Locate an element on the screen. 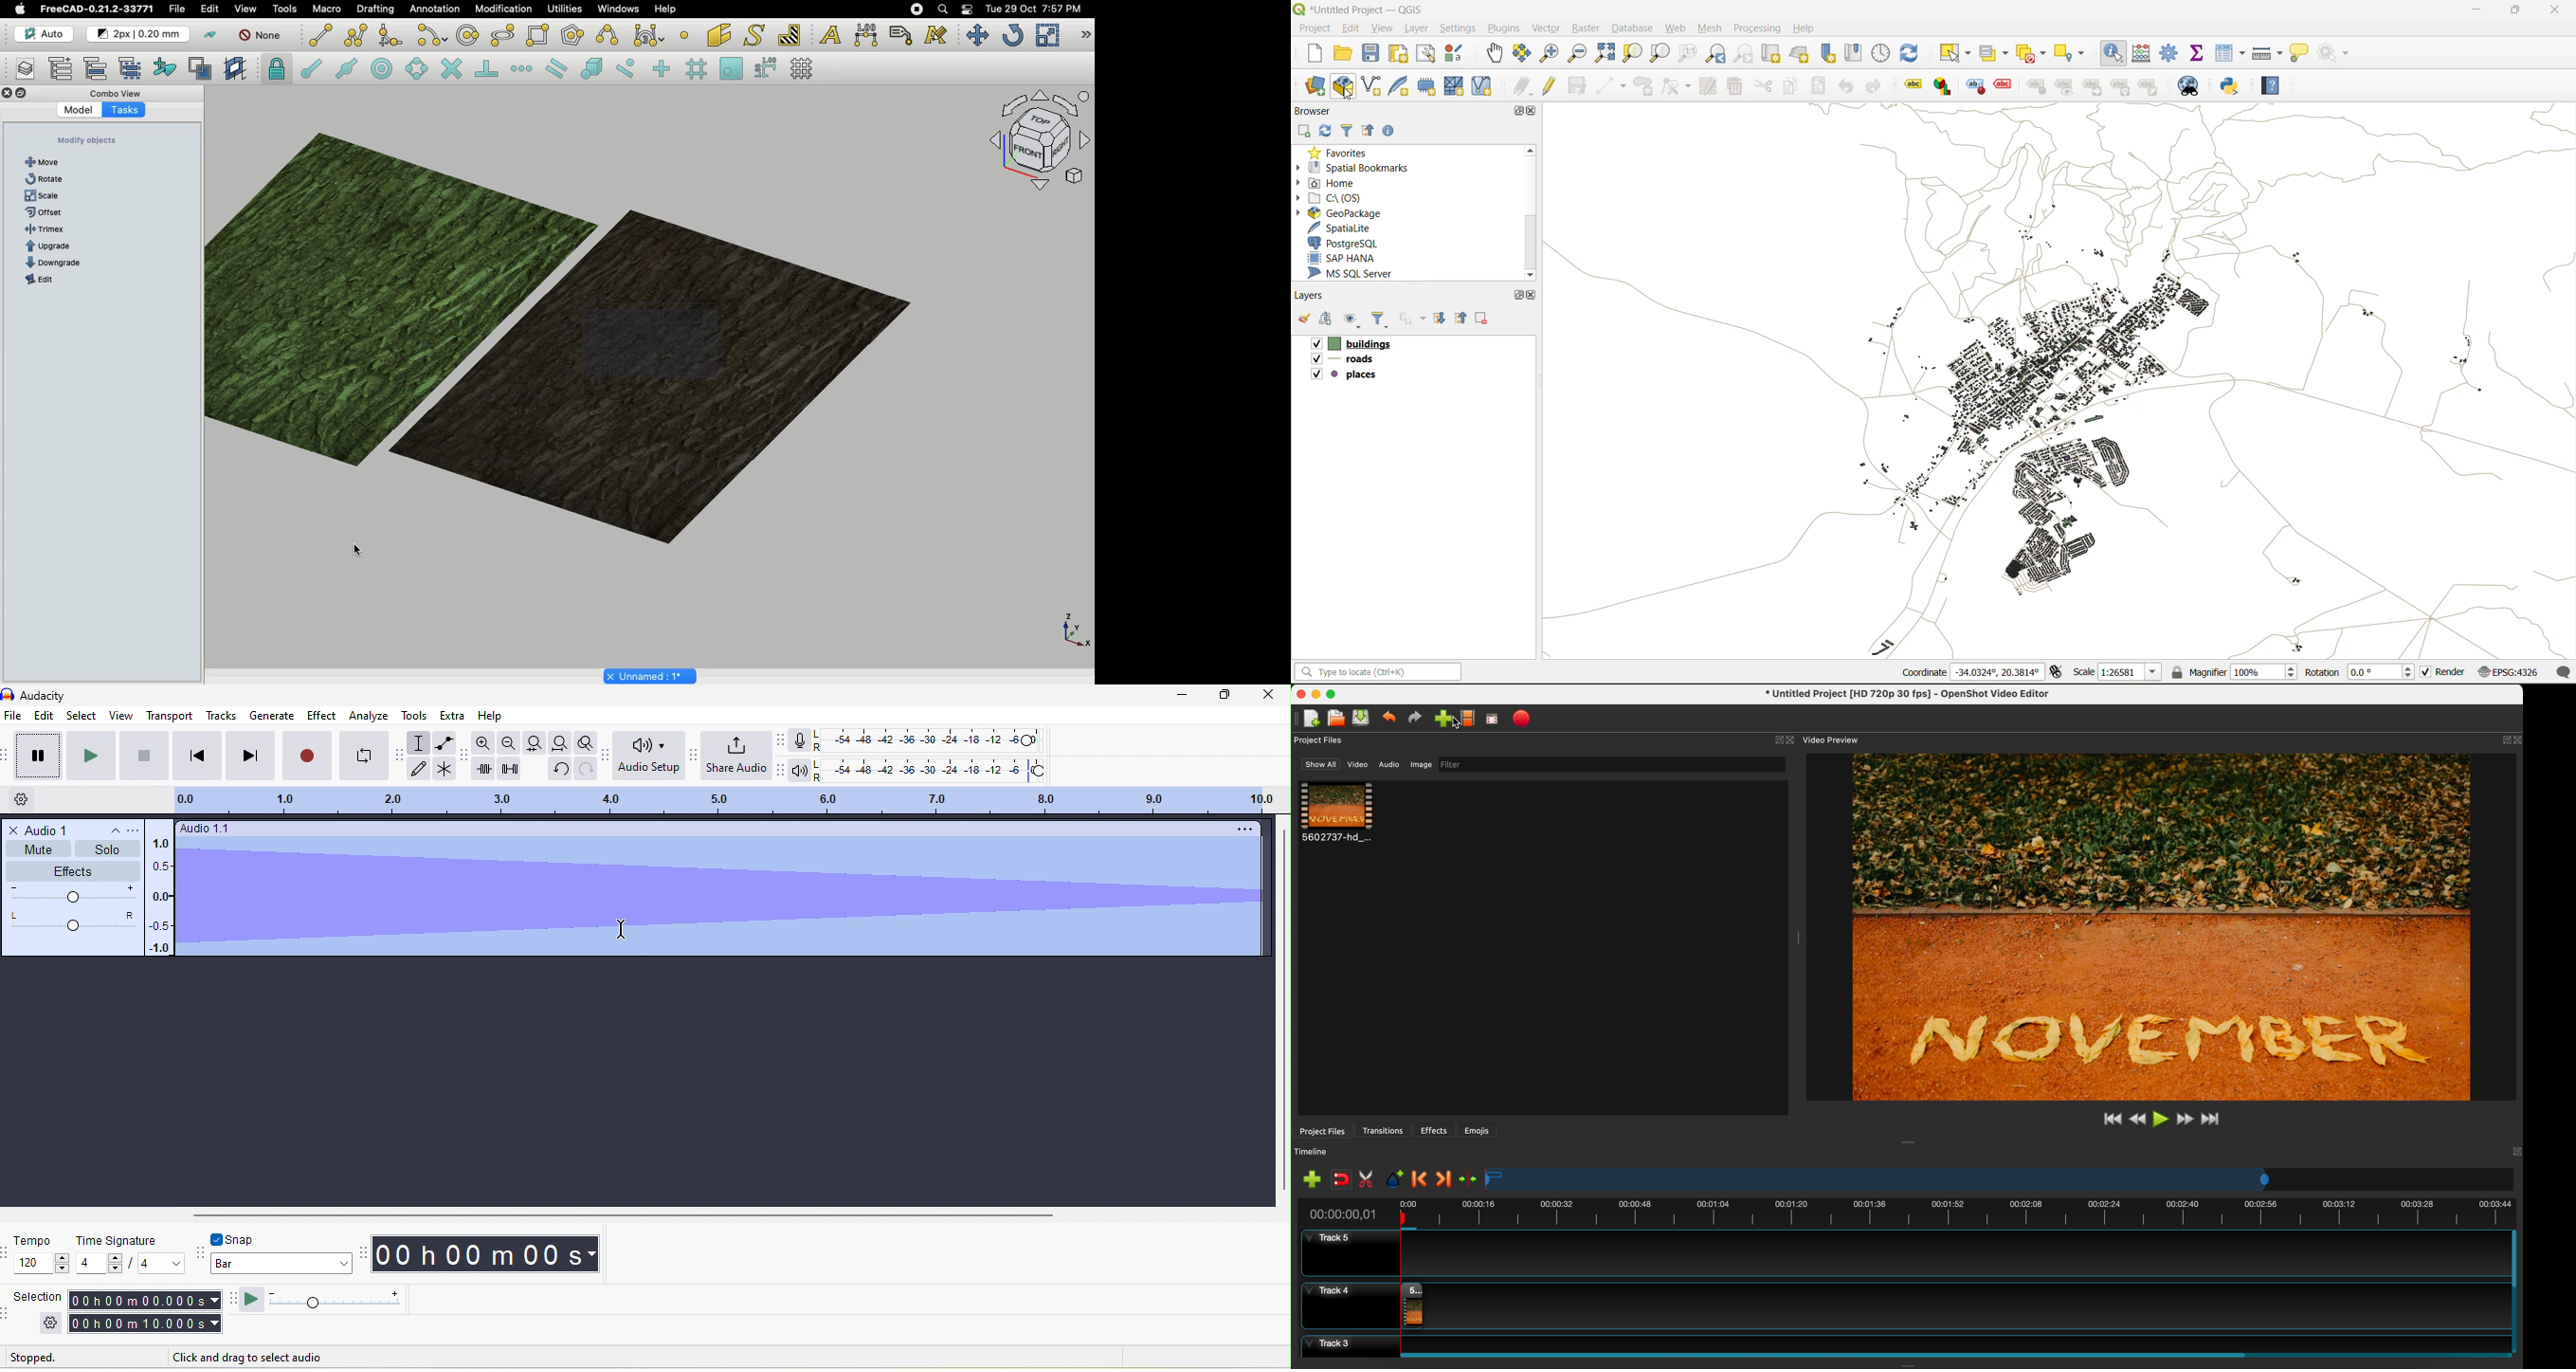 Image resolution: width=2576 pixels, height=1372 pixels. audacity transport toolbar is located at coordinates (9, 758).